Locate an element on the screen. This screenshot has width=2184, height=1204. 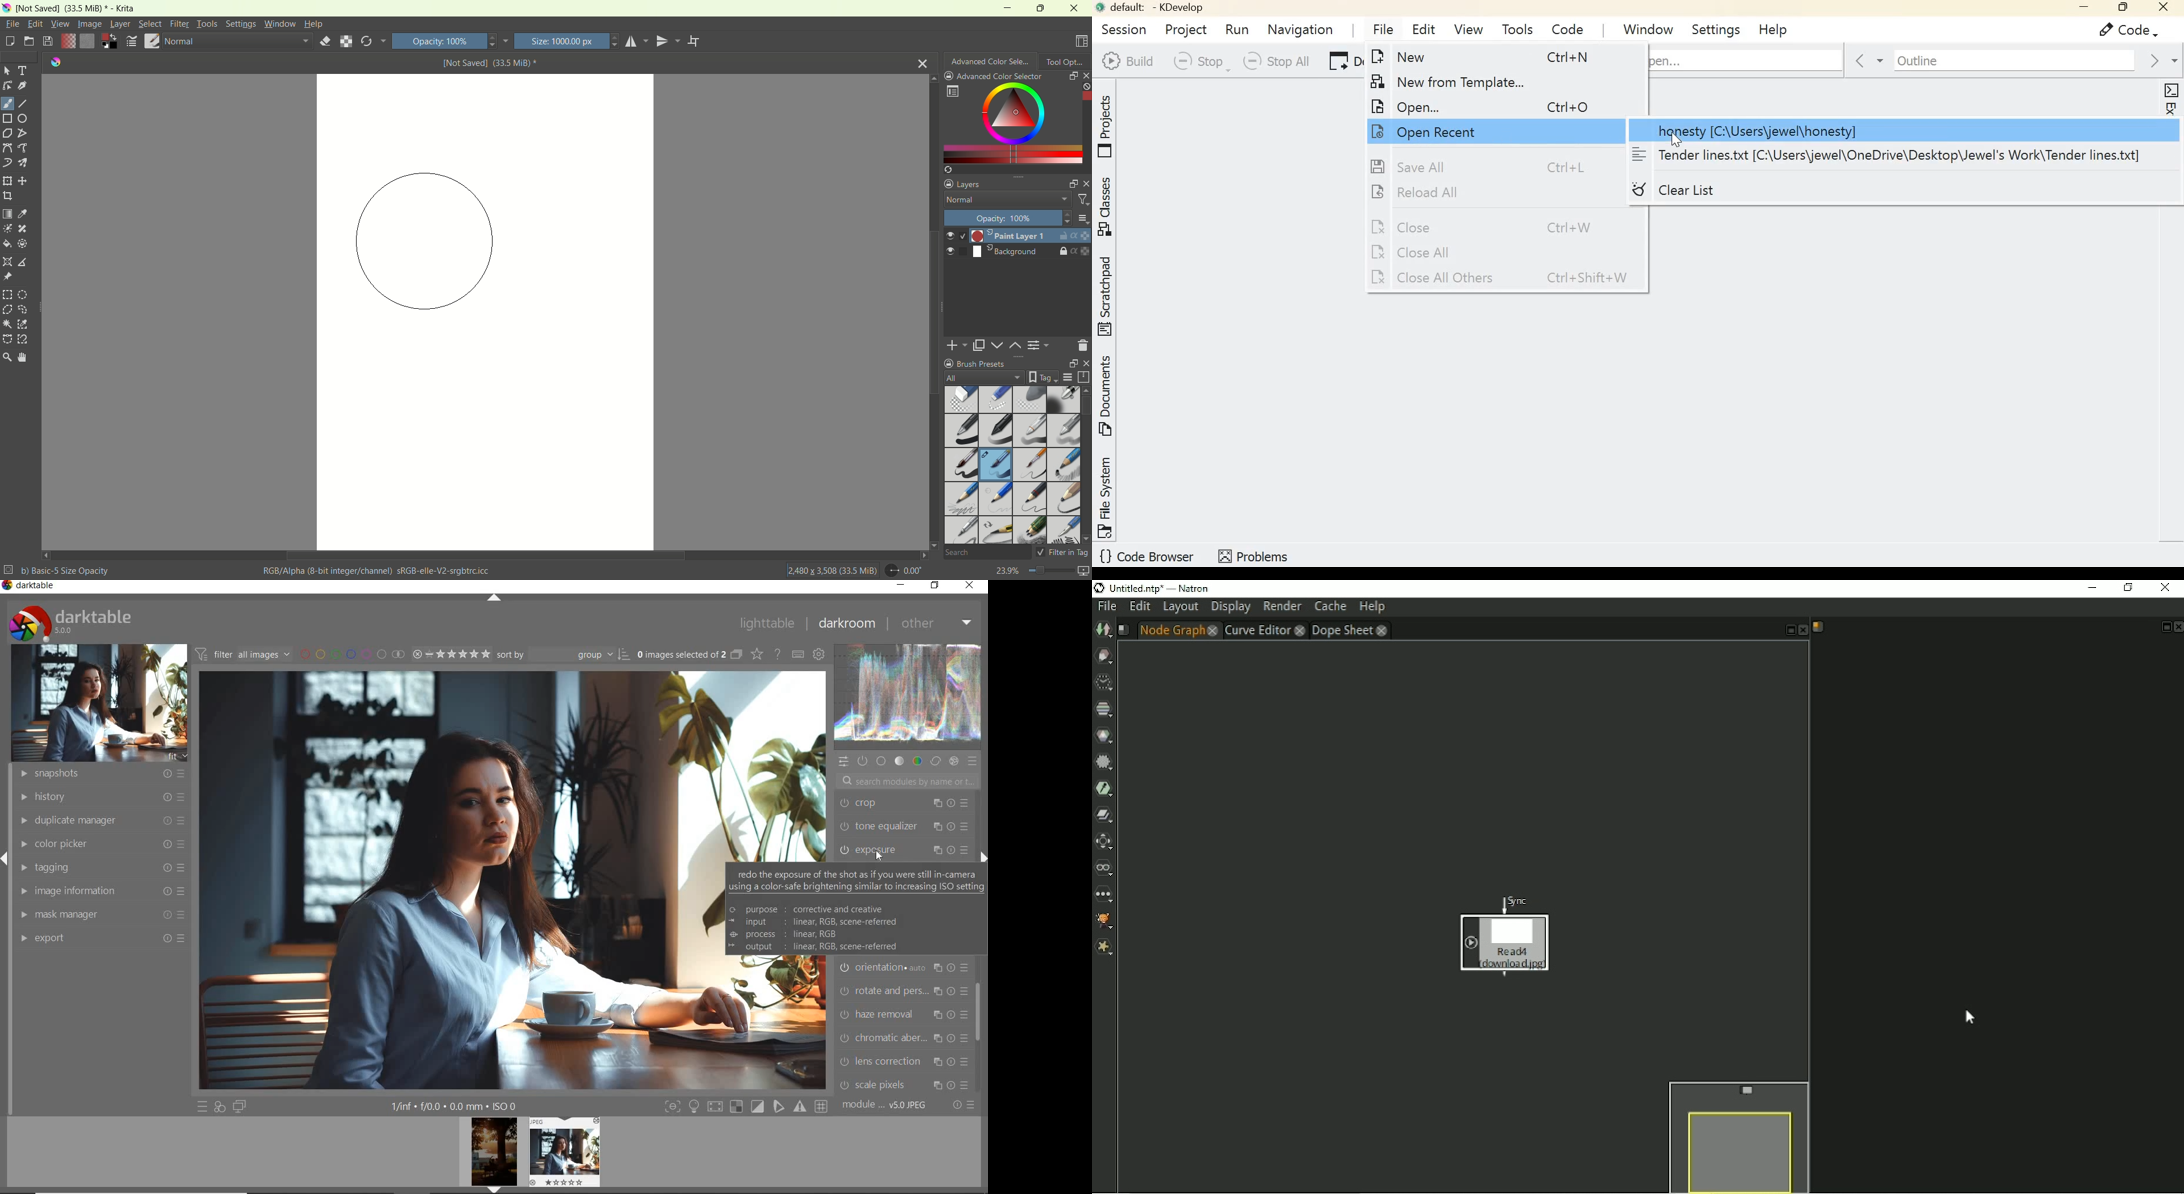
MODULE ORDER is located at coordinates (885, 1106).